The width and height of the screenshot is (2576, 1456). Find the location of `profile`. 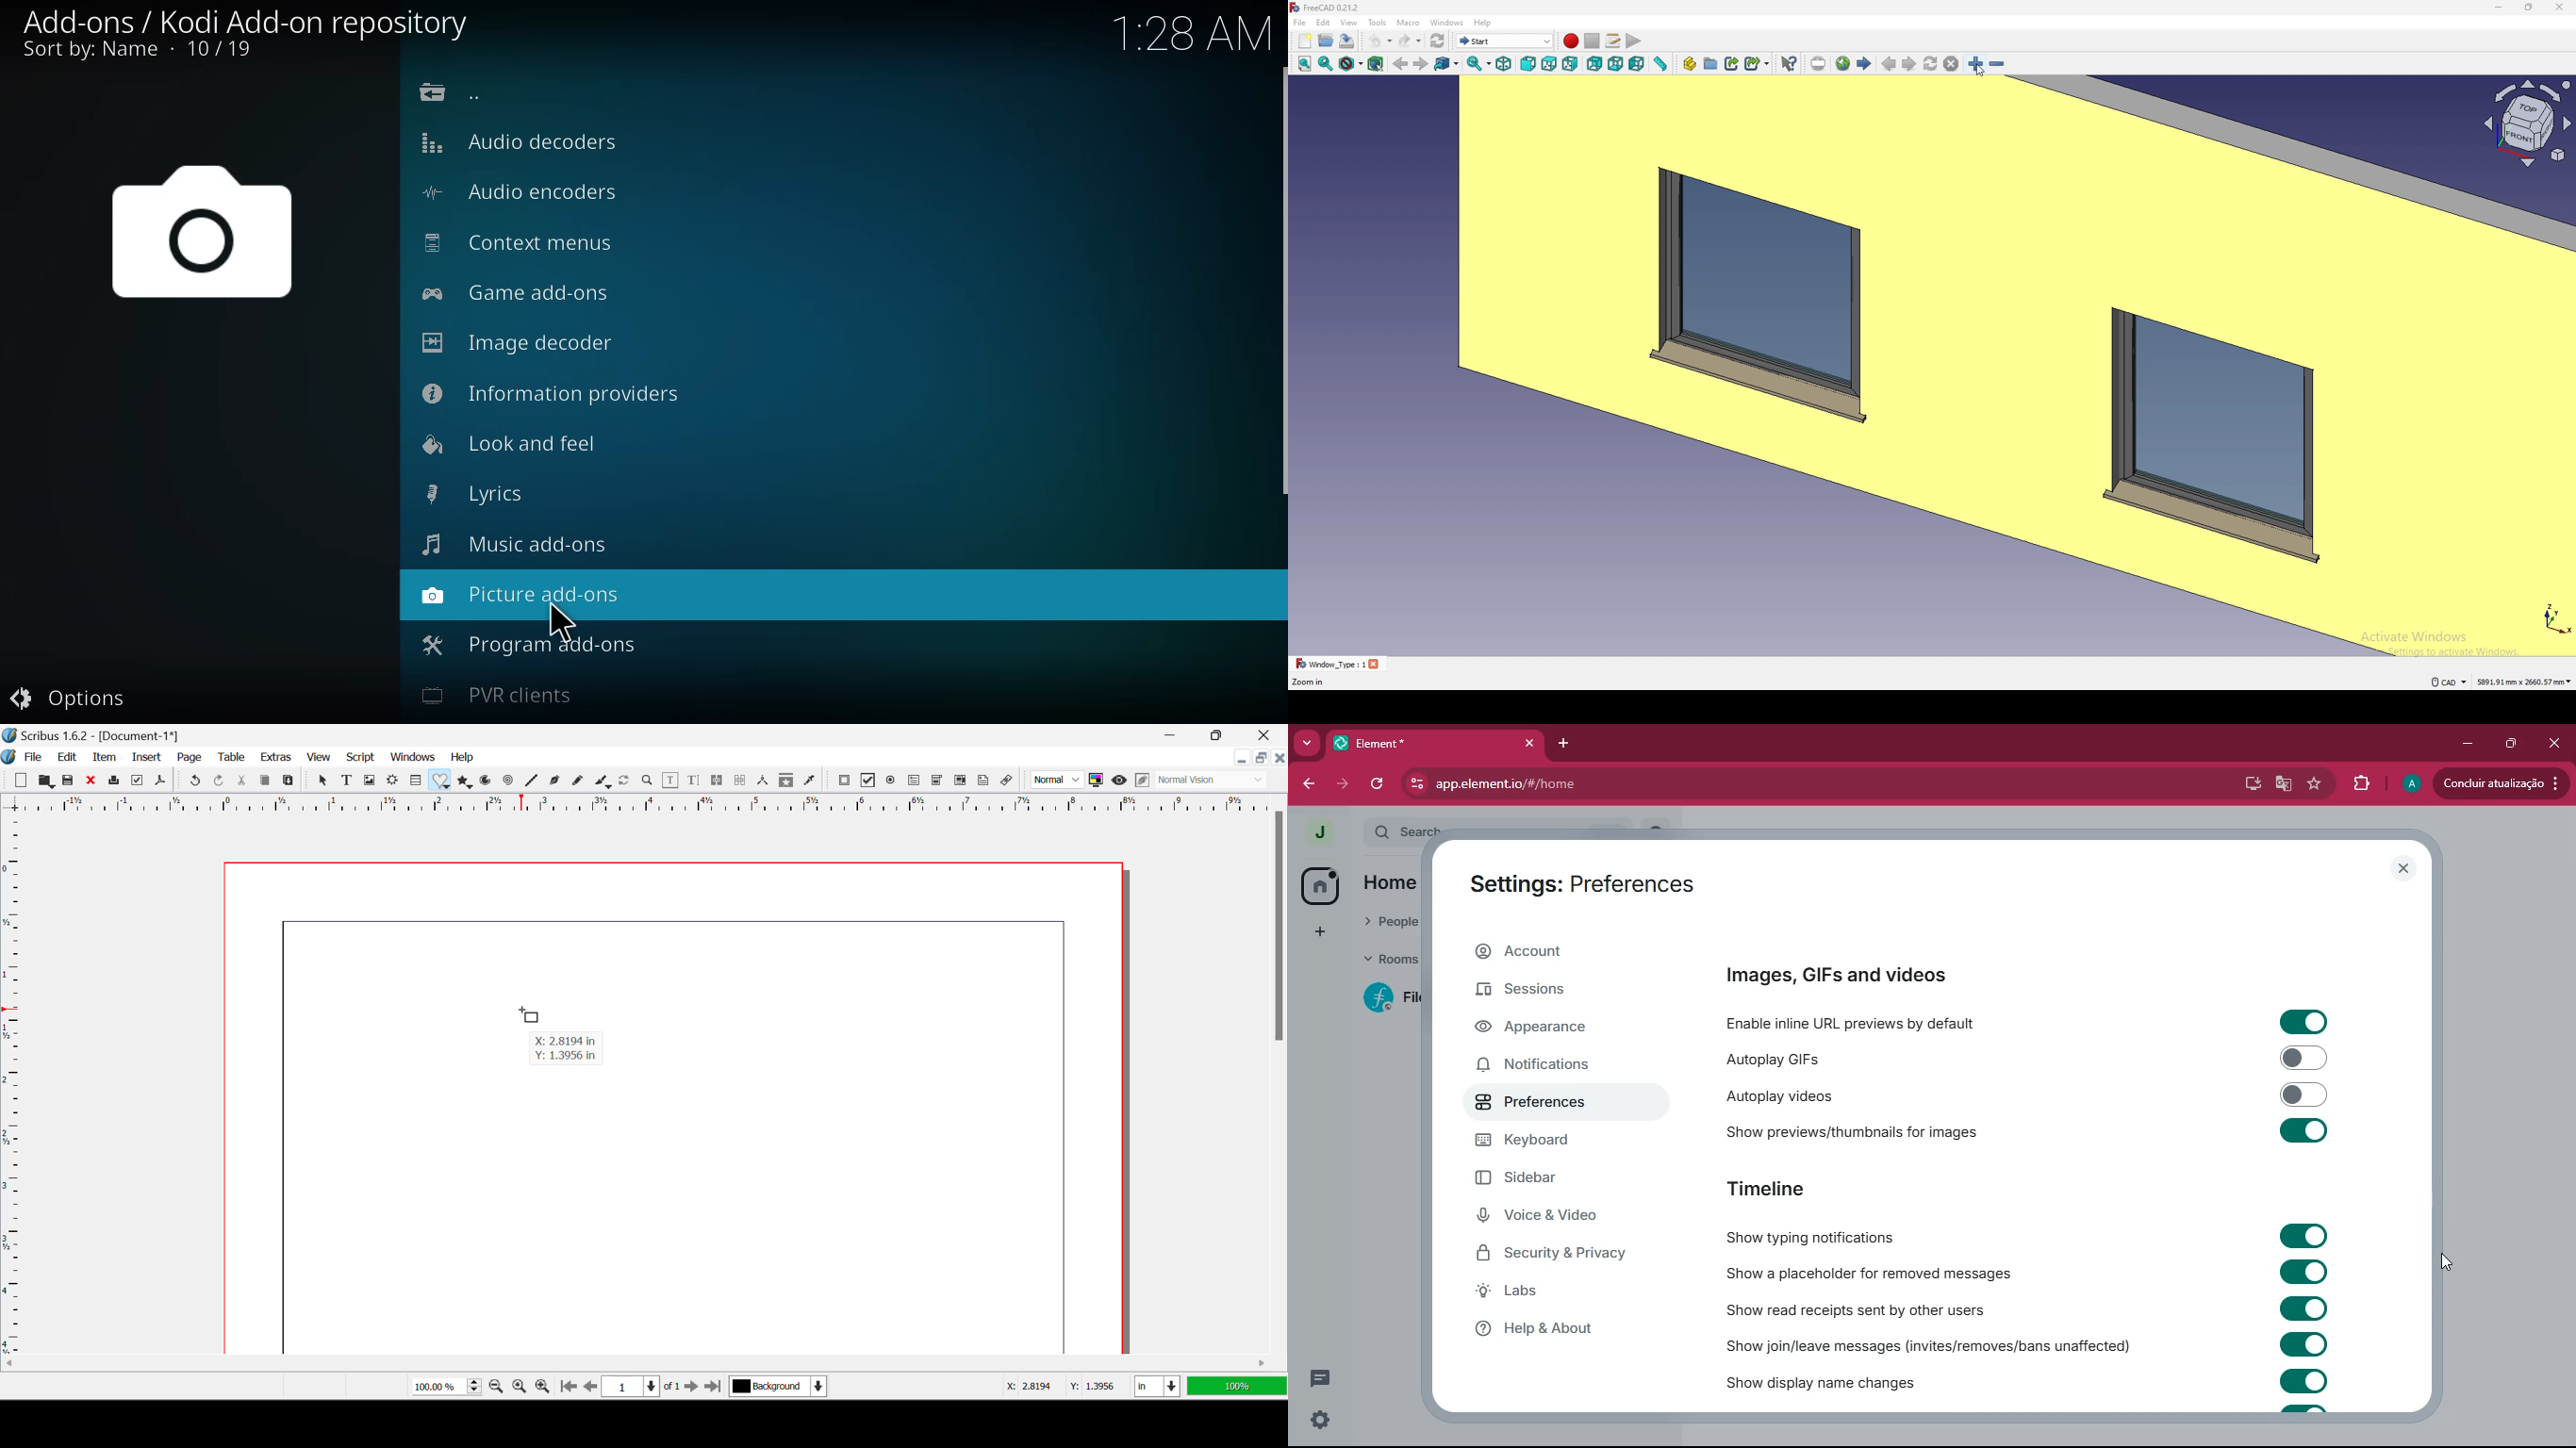

profile is located at coordinates (2410, 784).